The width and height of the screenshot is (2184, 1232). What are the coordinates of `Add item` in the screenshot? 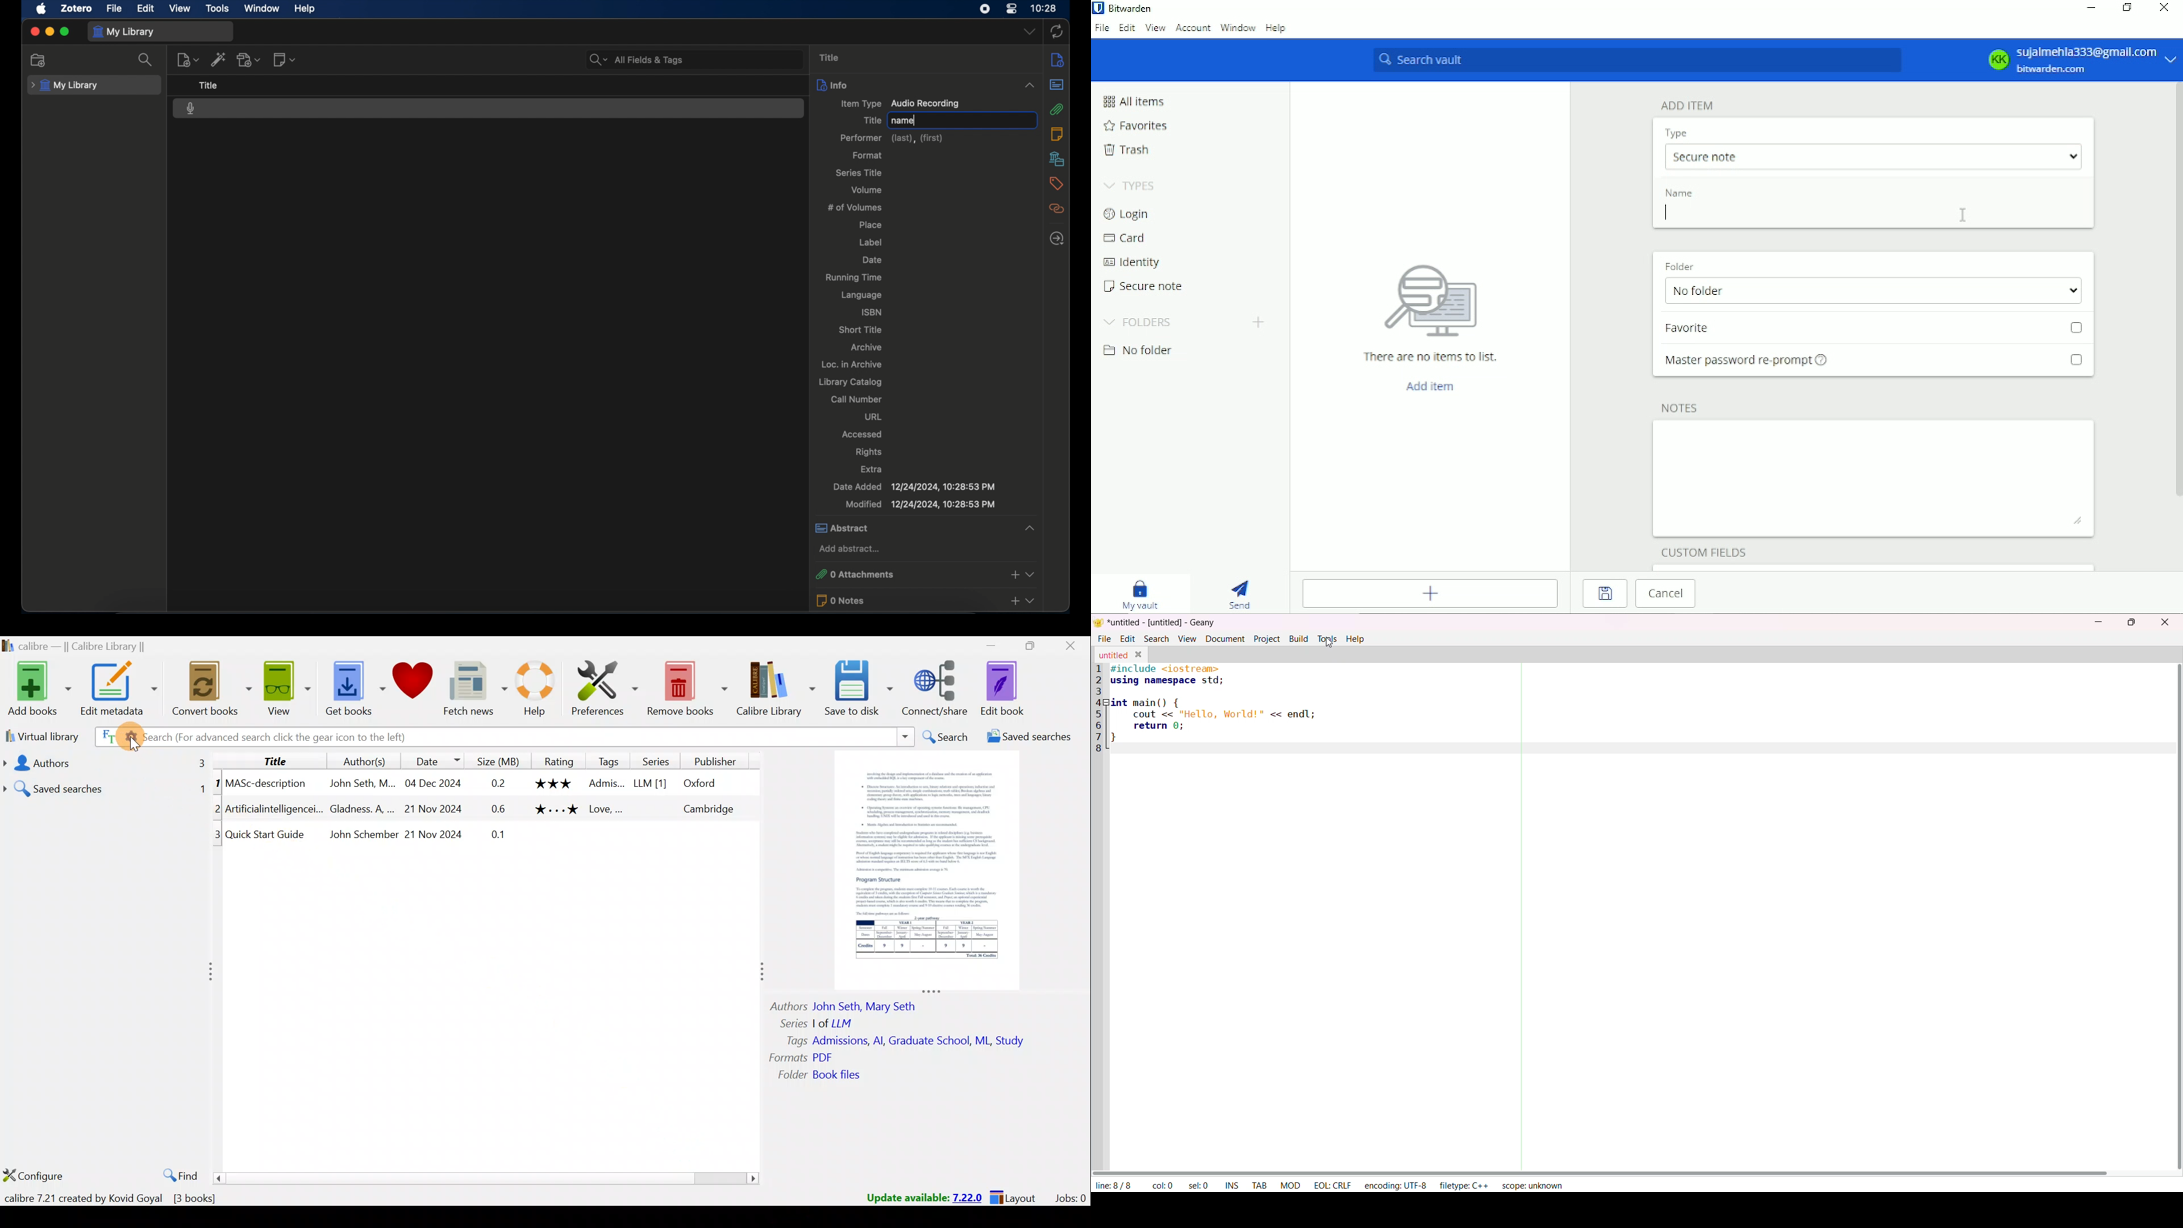 It's located at (1428, 385).